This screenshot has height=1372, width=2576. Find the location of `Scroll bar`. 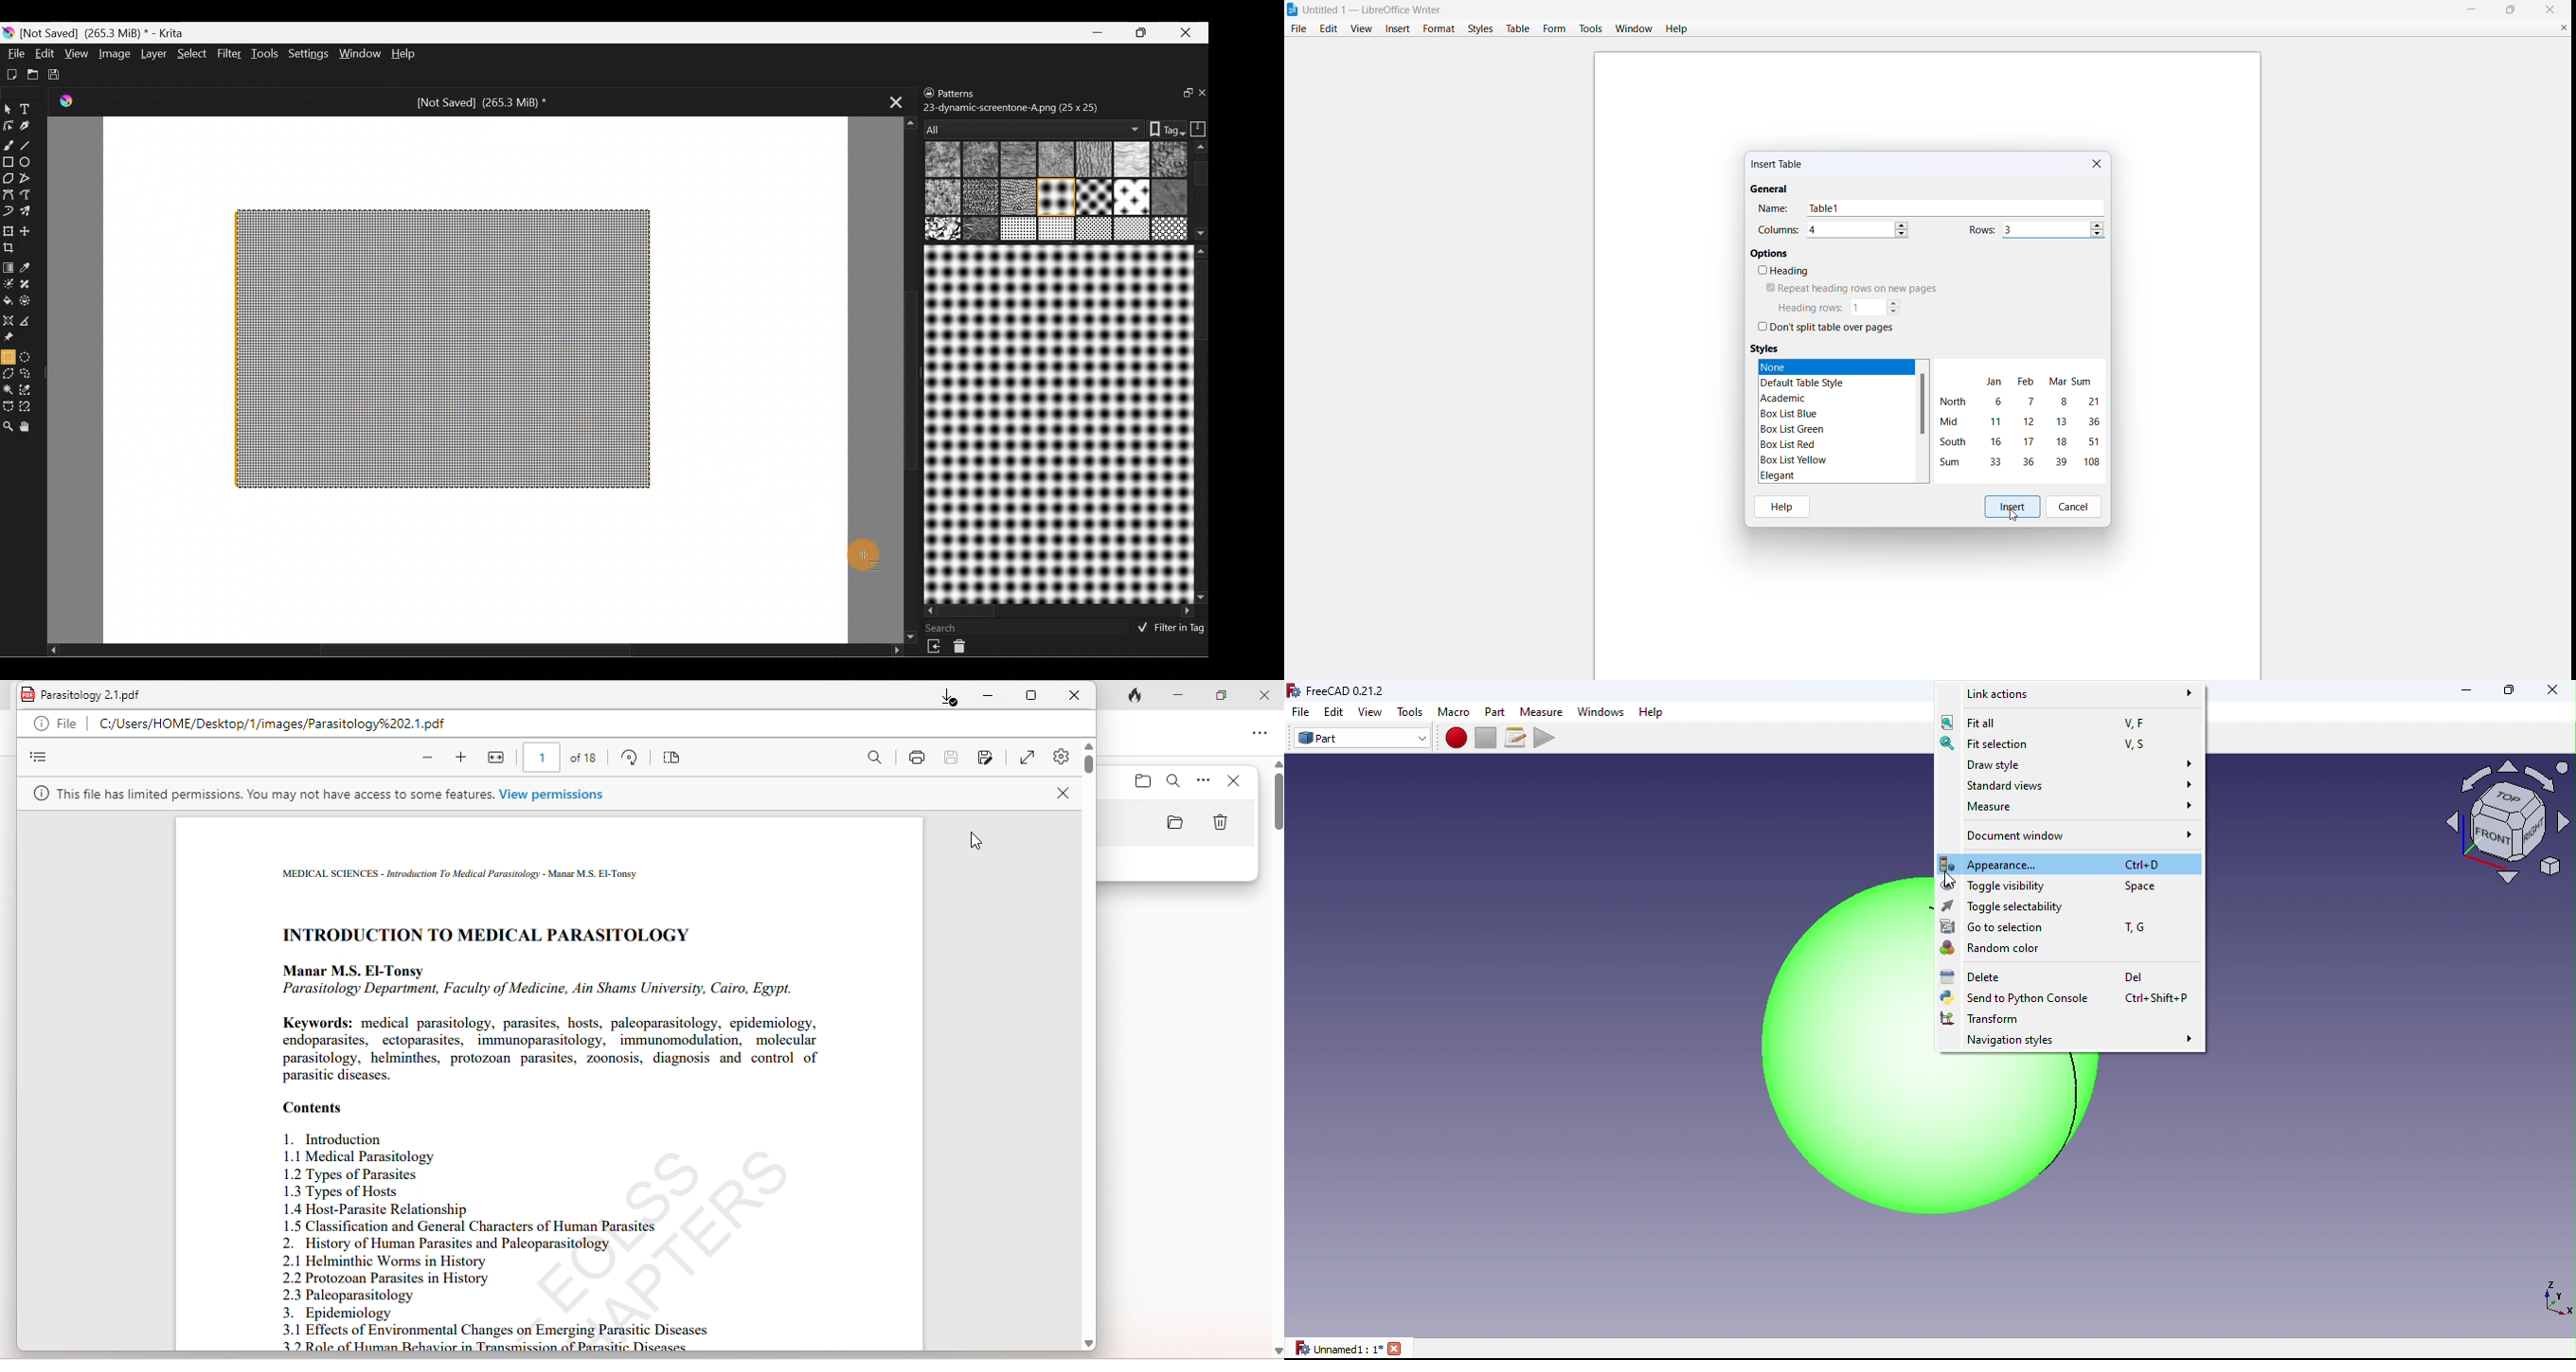

Scroll bar is located at coordinates (1201, 191).